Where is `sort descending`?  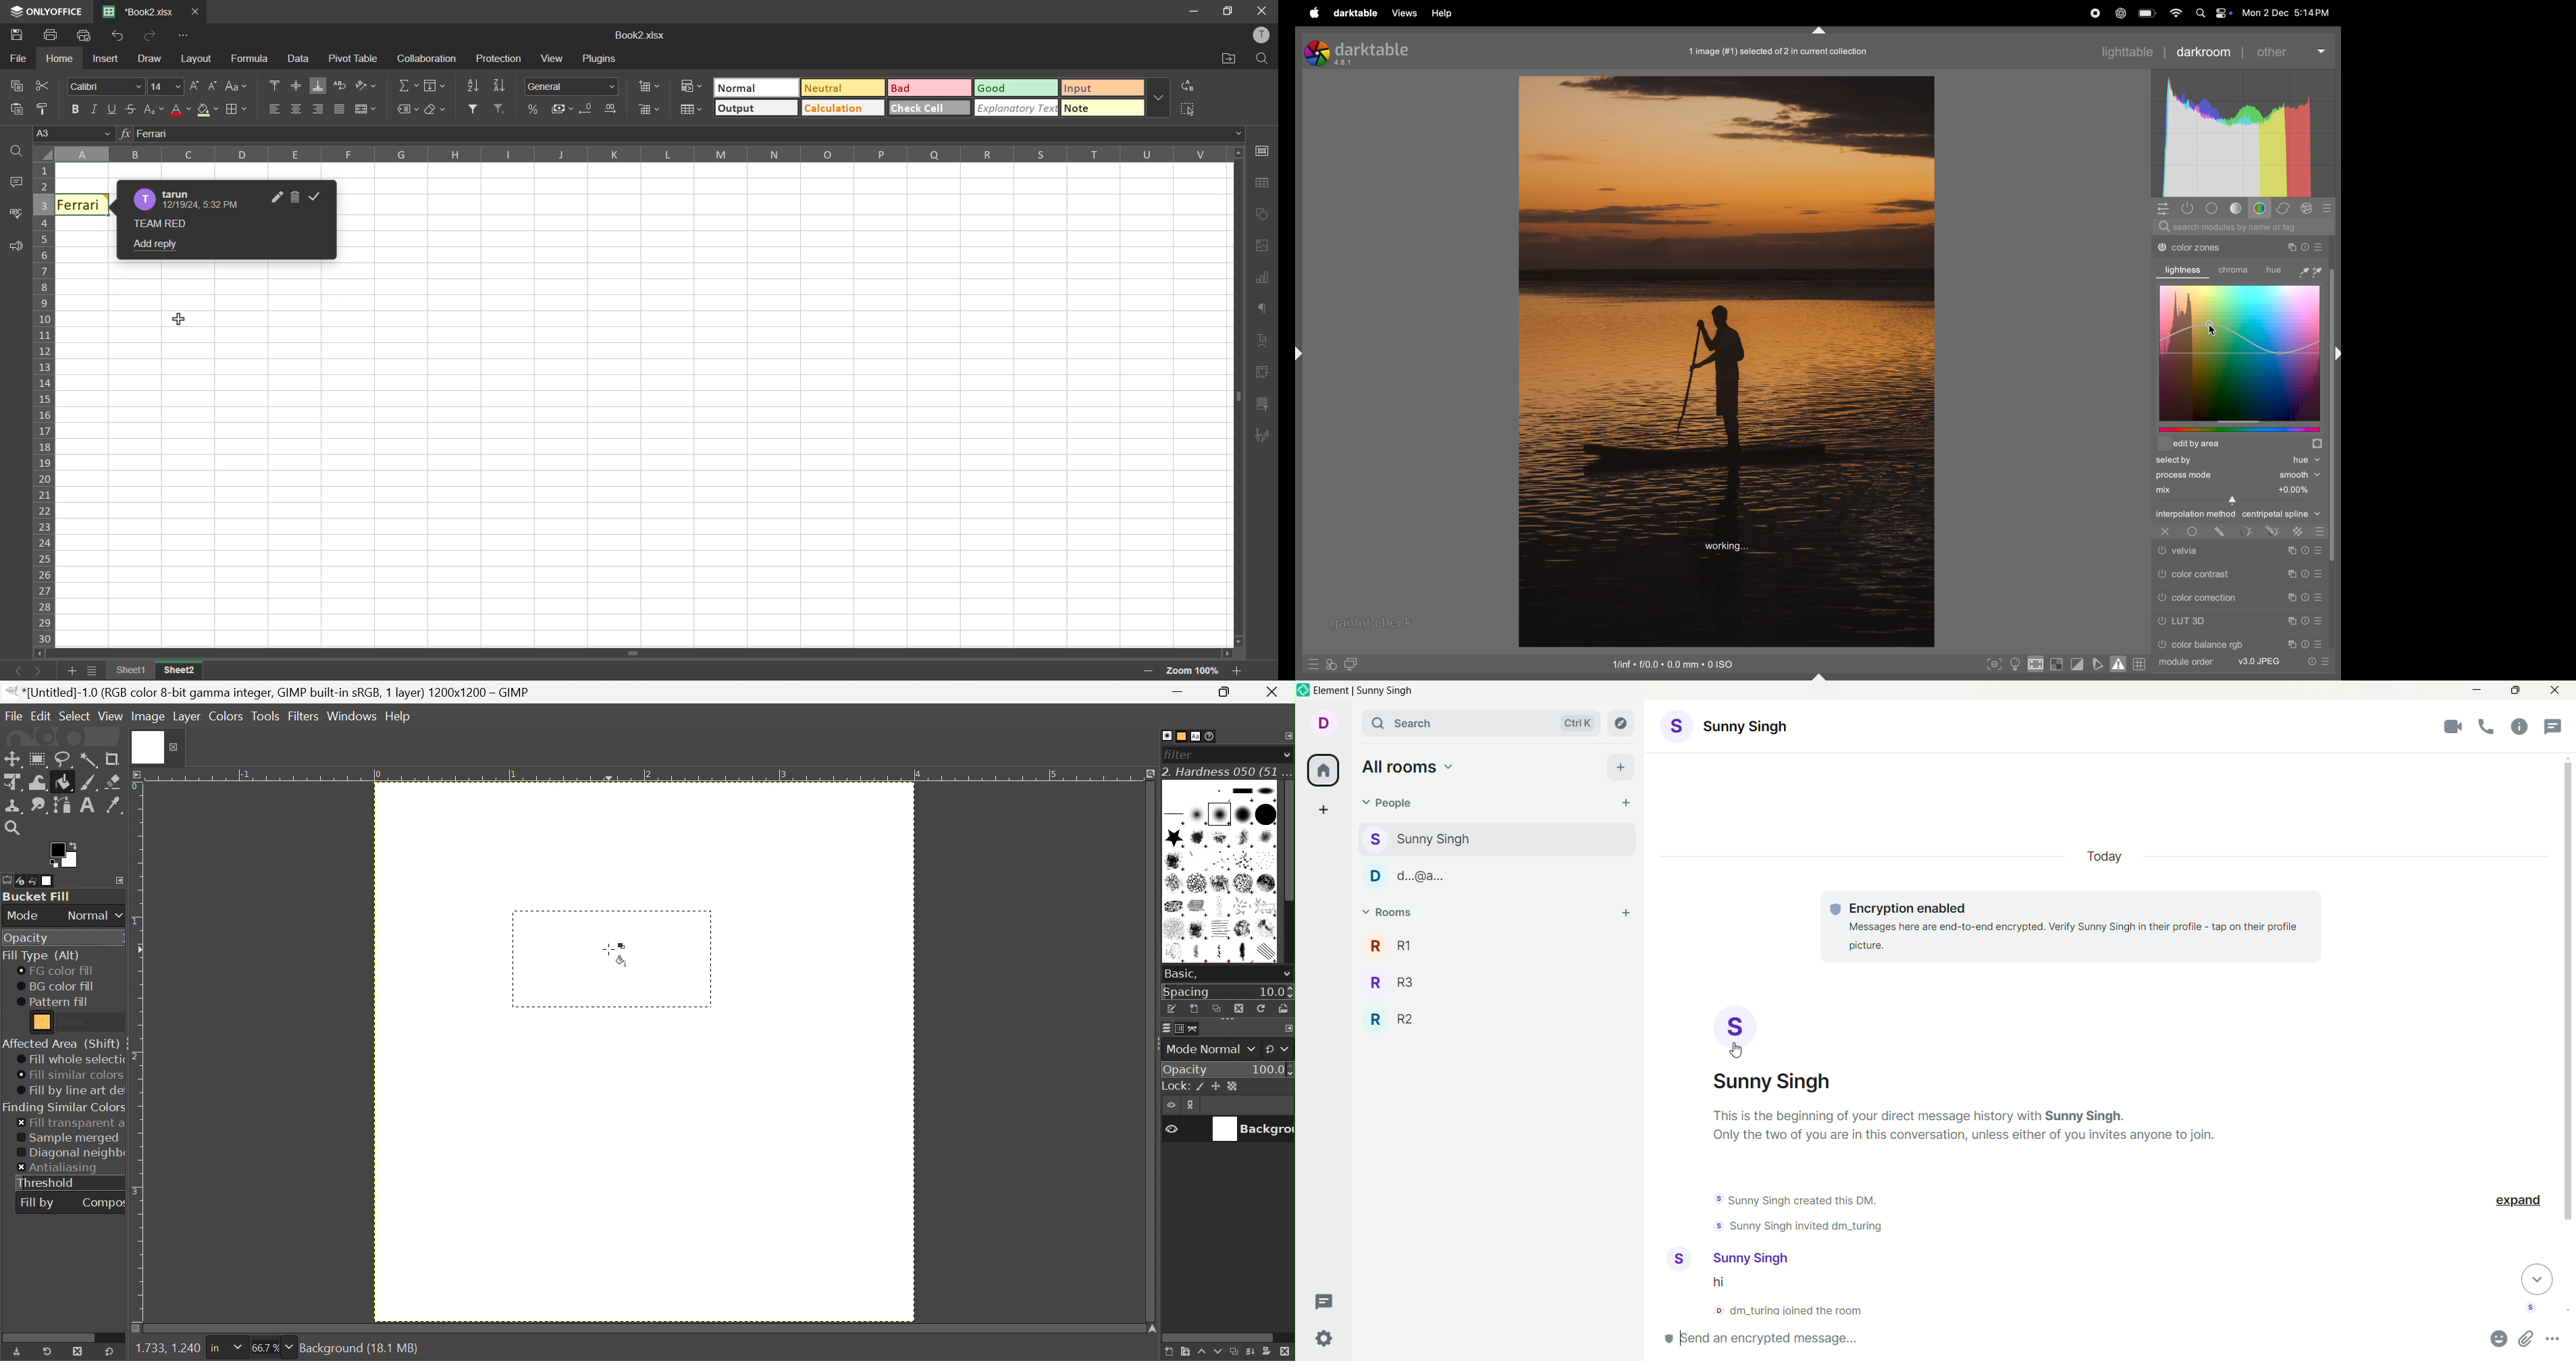
sort descending is located at coordinates (502, 85).